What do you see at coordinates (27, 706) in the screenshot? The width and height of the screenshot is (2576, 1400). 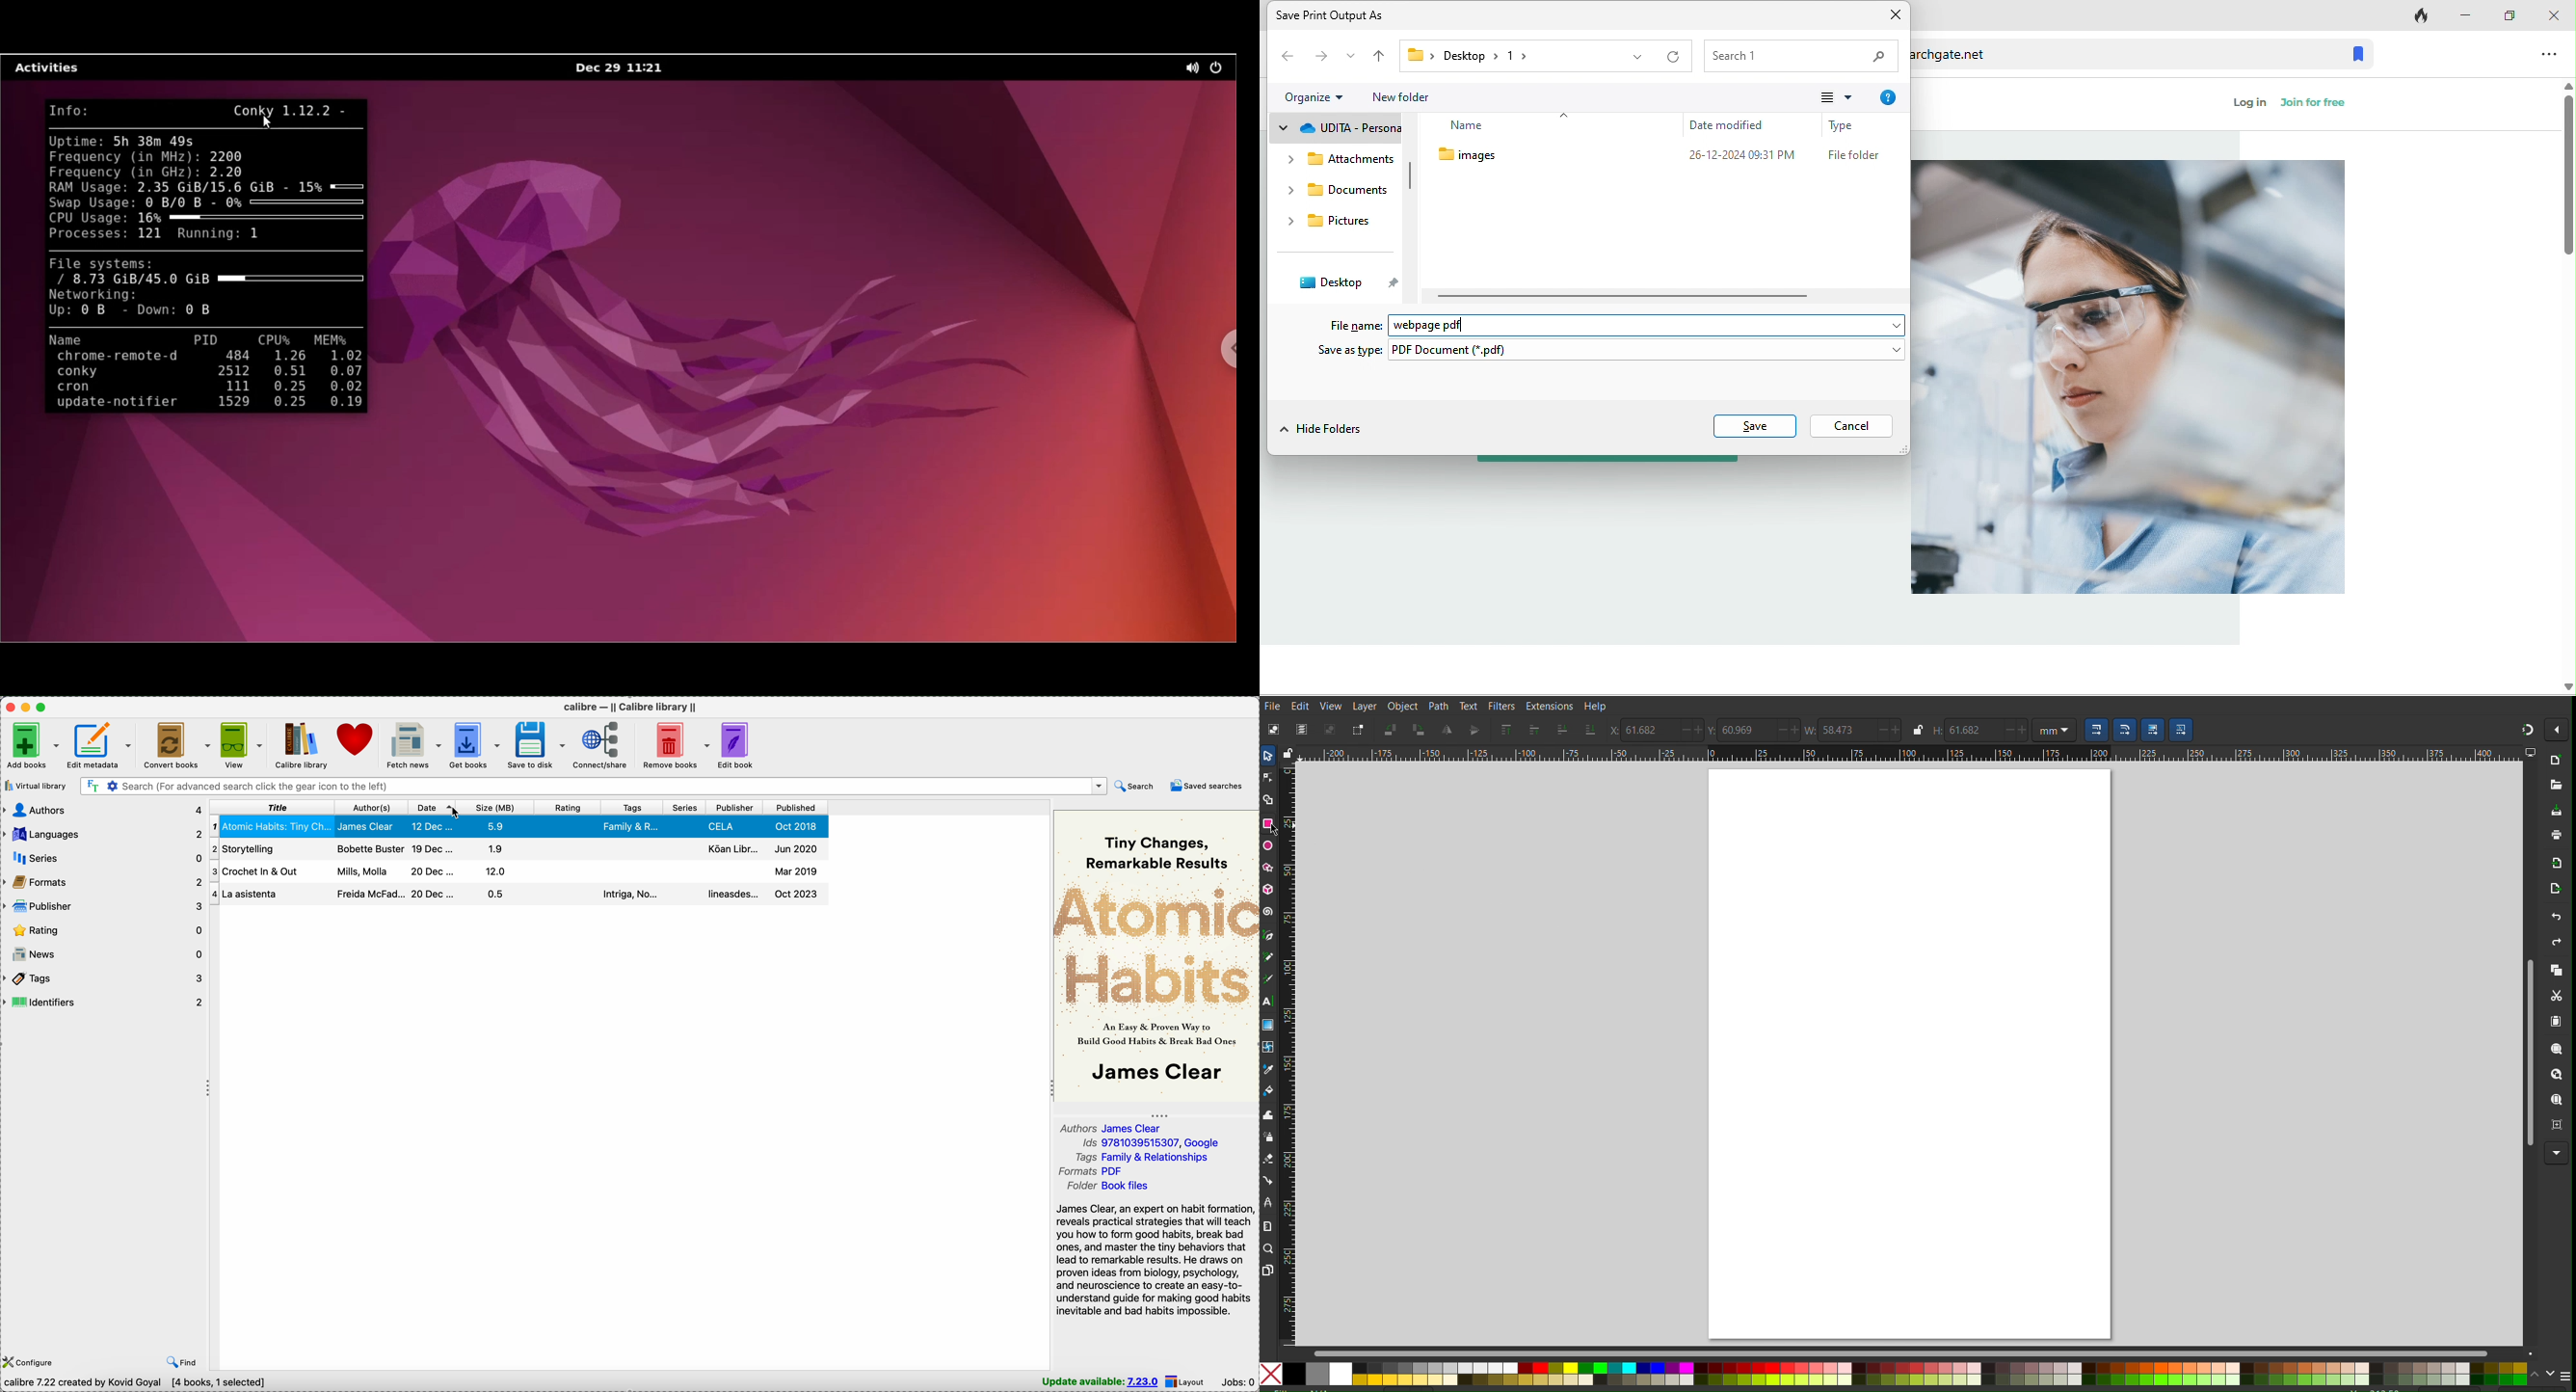 I see `minimize program` at bounding box center [27, 706].